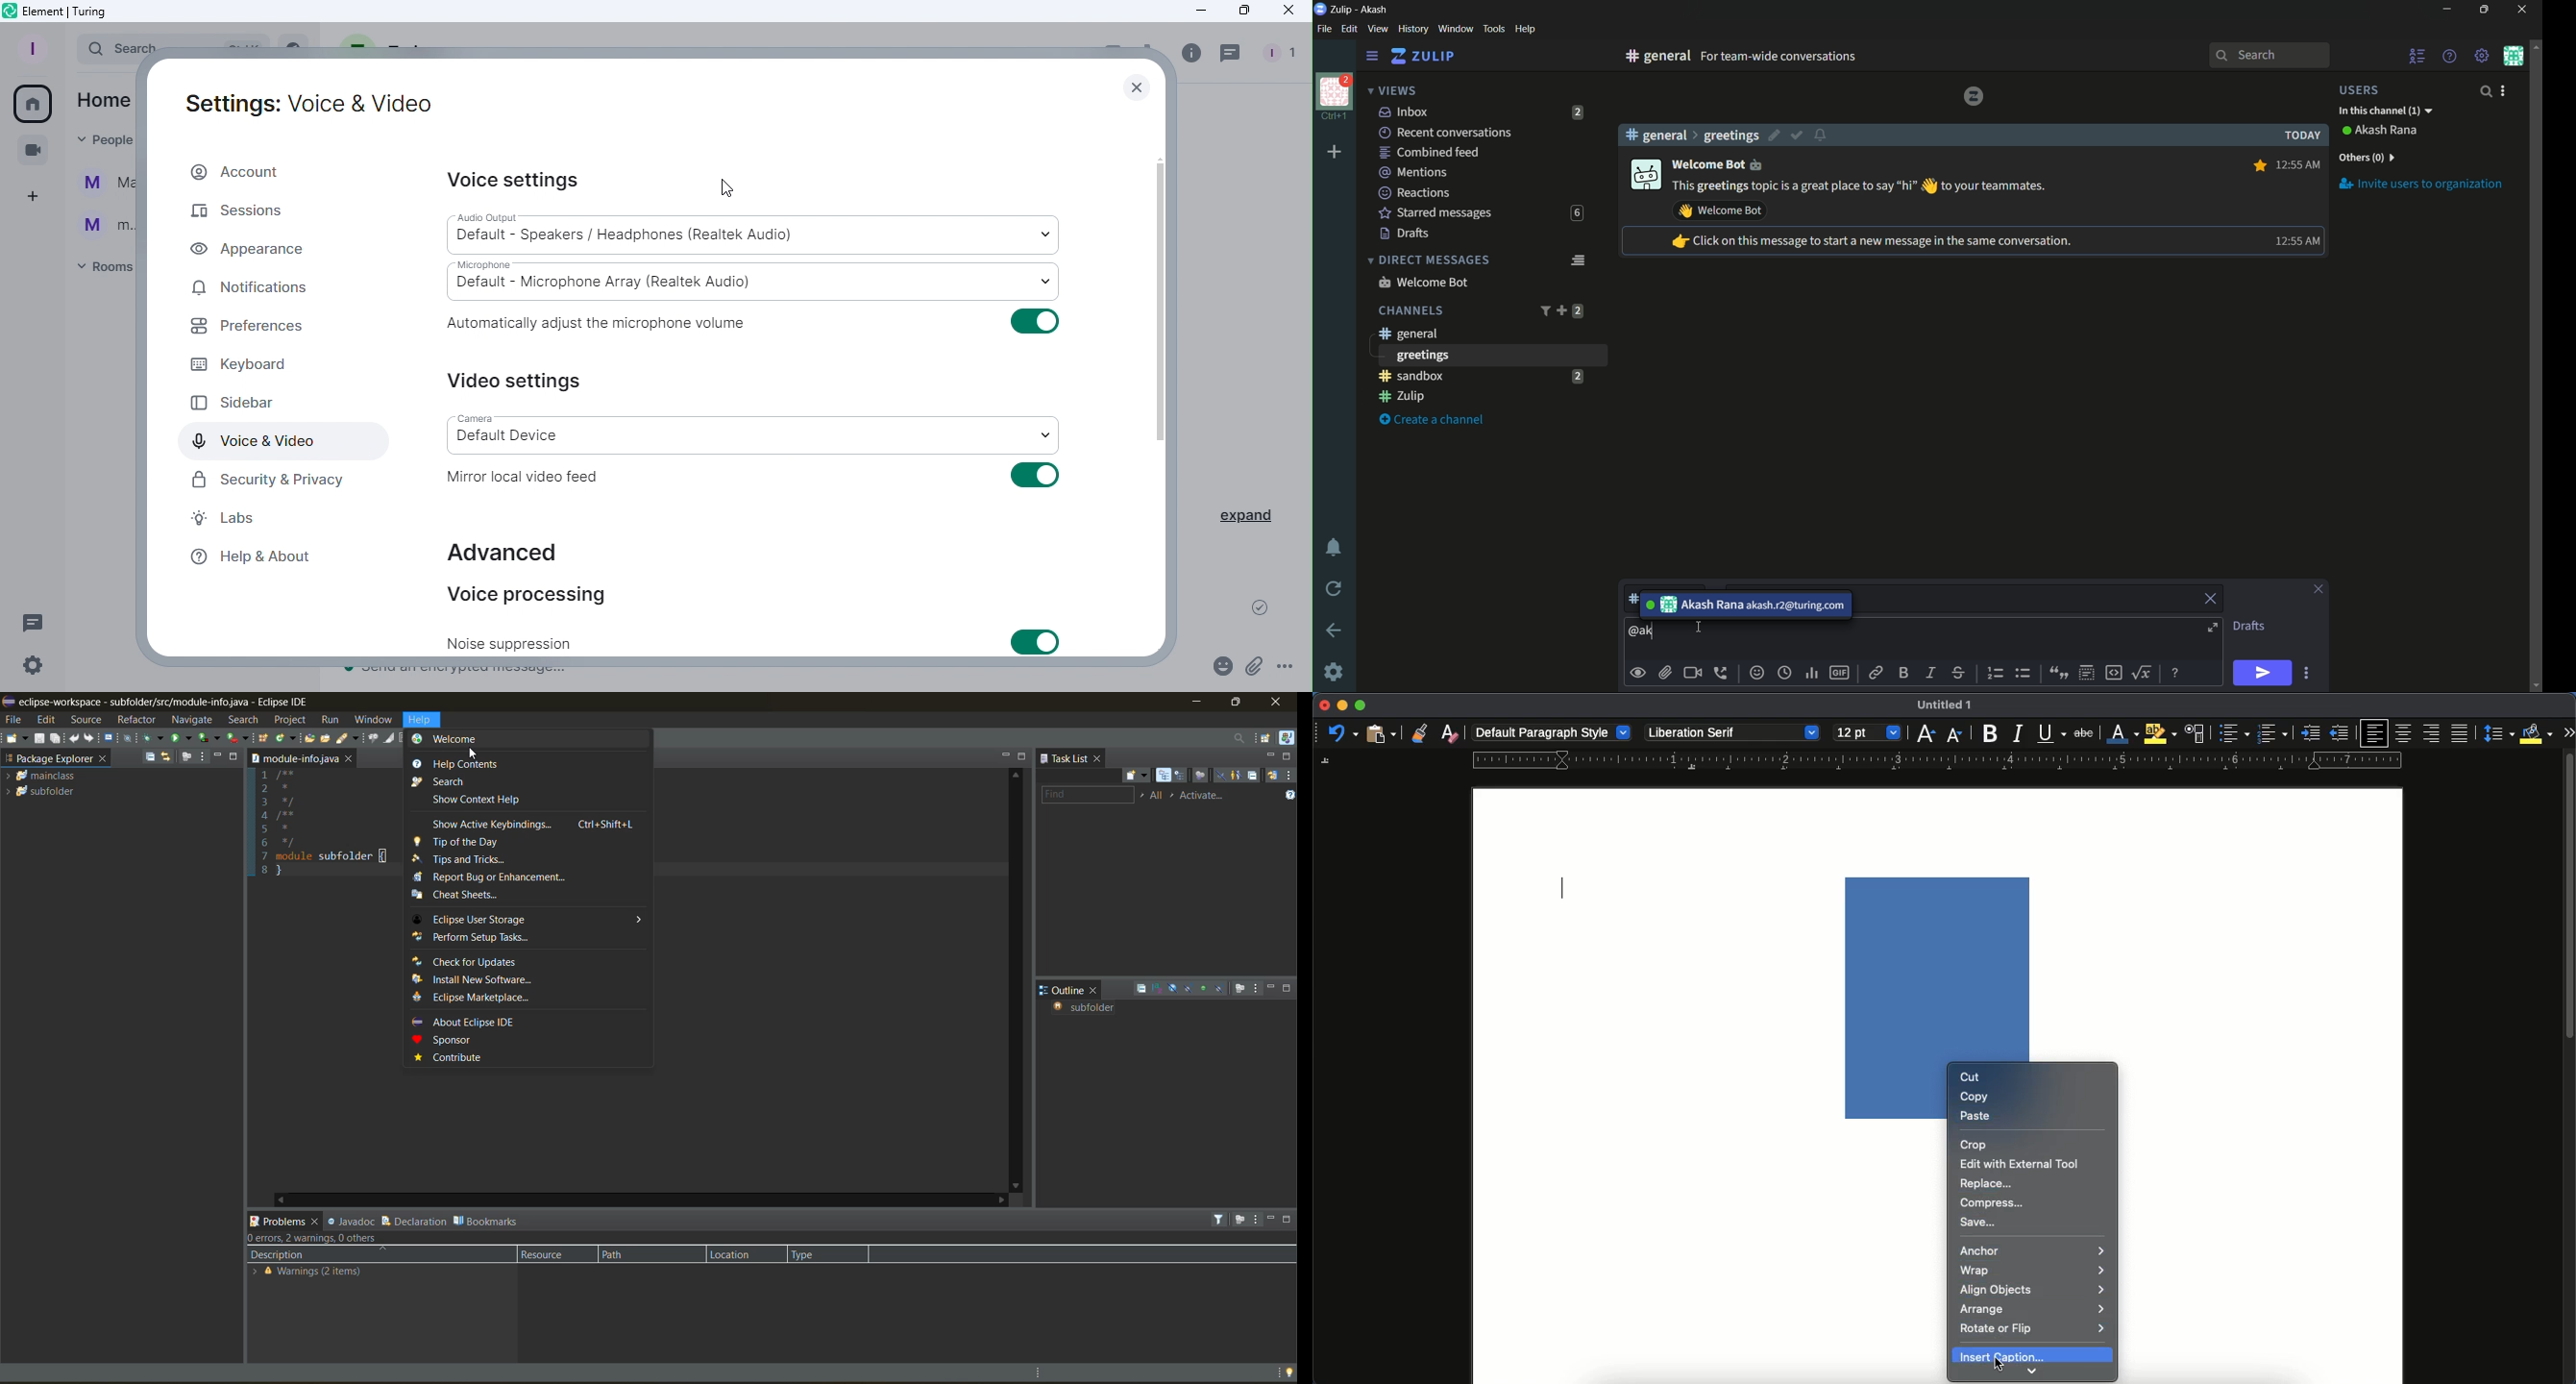 This screenshot has width=2576, height=1400. What do you see at coordinates (1334, 90) in the screenshot?
I see `profile` at bounding box center [1334, 90].